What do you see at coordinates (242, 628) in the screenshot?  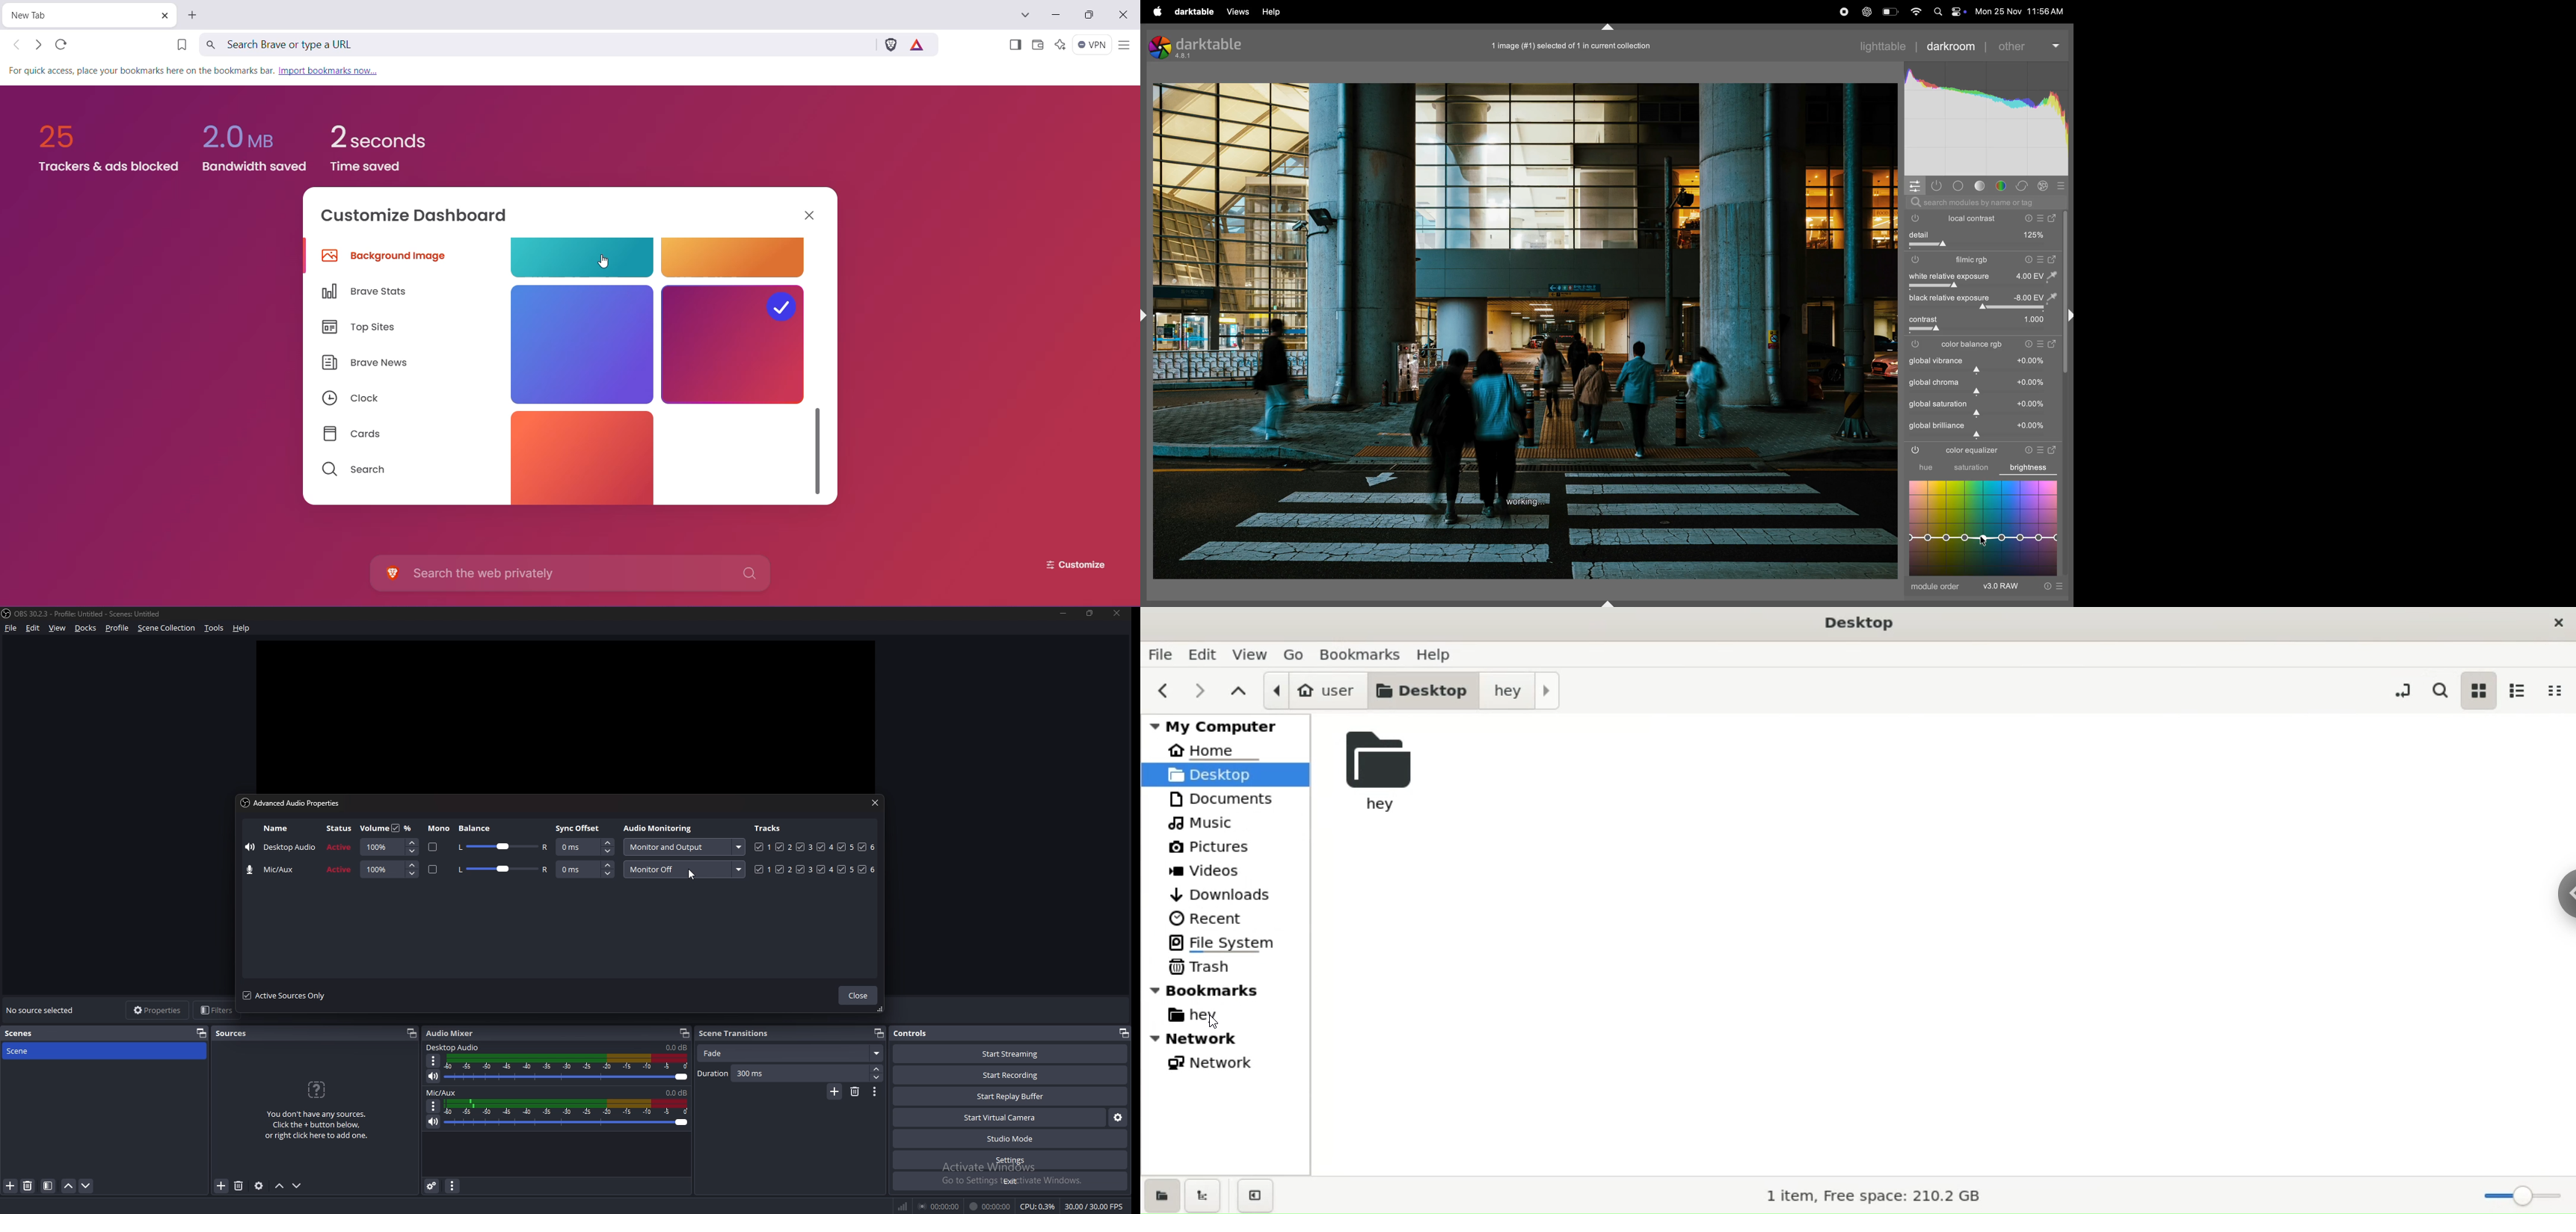 I see `help` at bounding box center [242, 628].